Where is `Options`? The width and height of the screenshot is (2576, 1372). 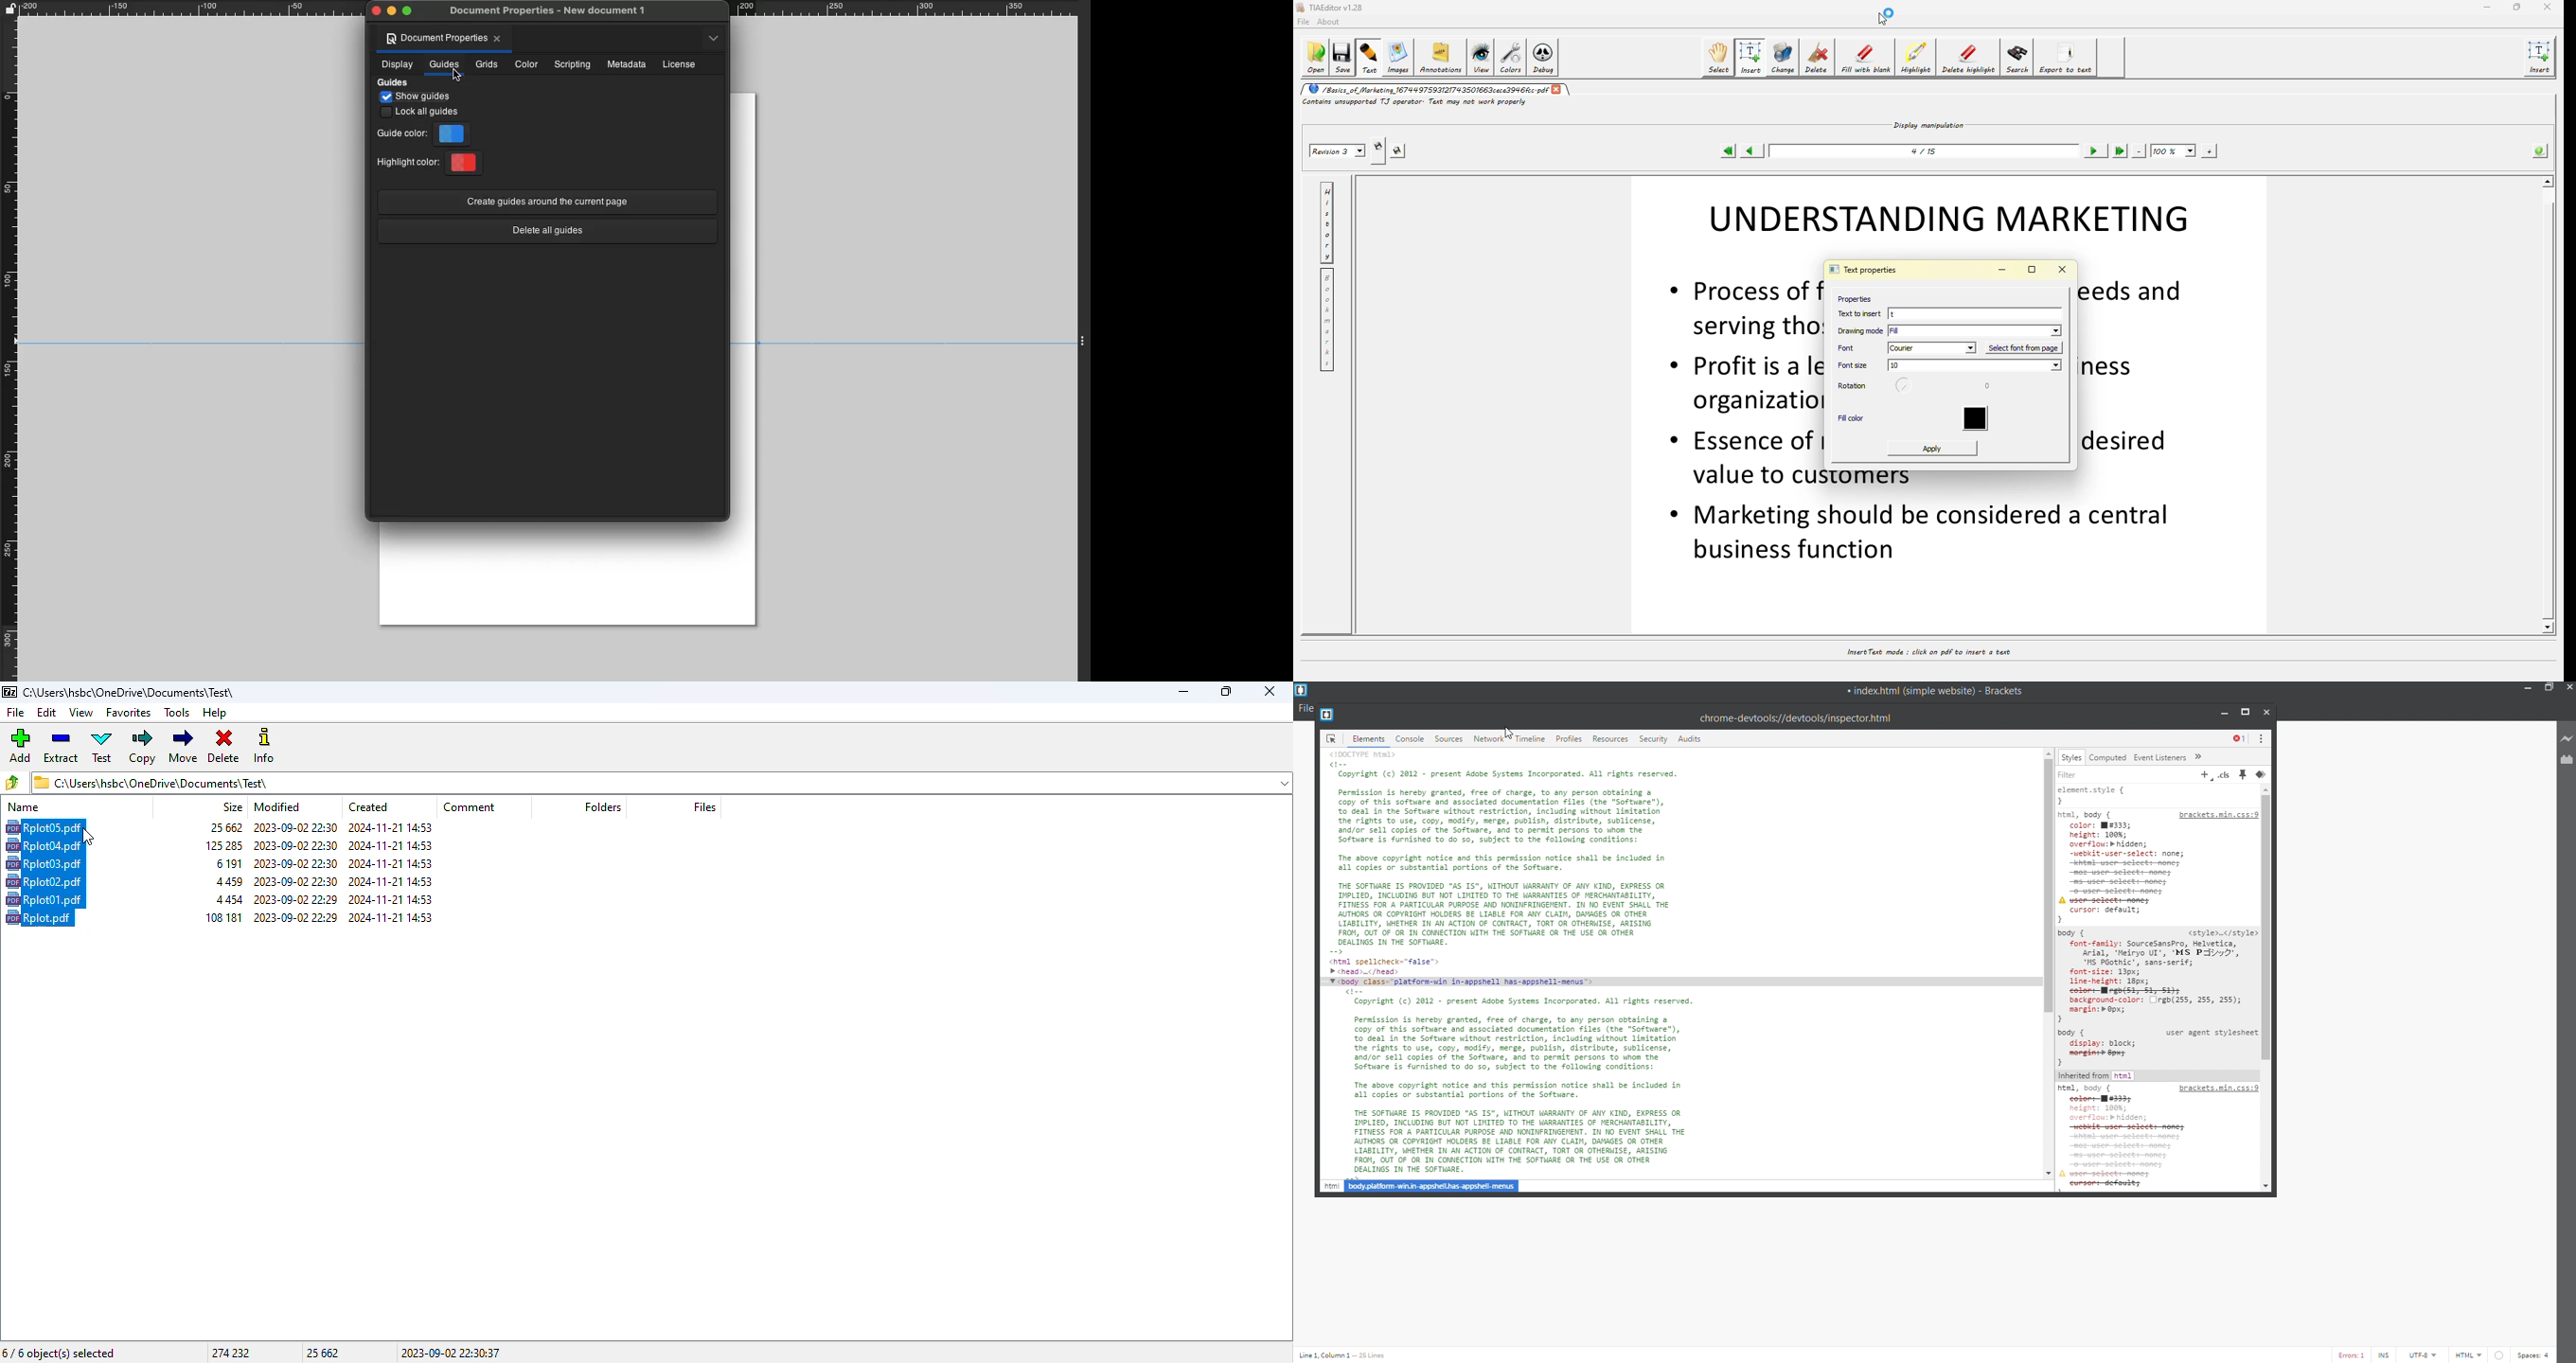 Options is located at coordinates (714, 37).